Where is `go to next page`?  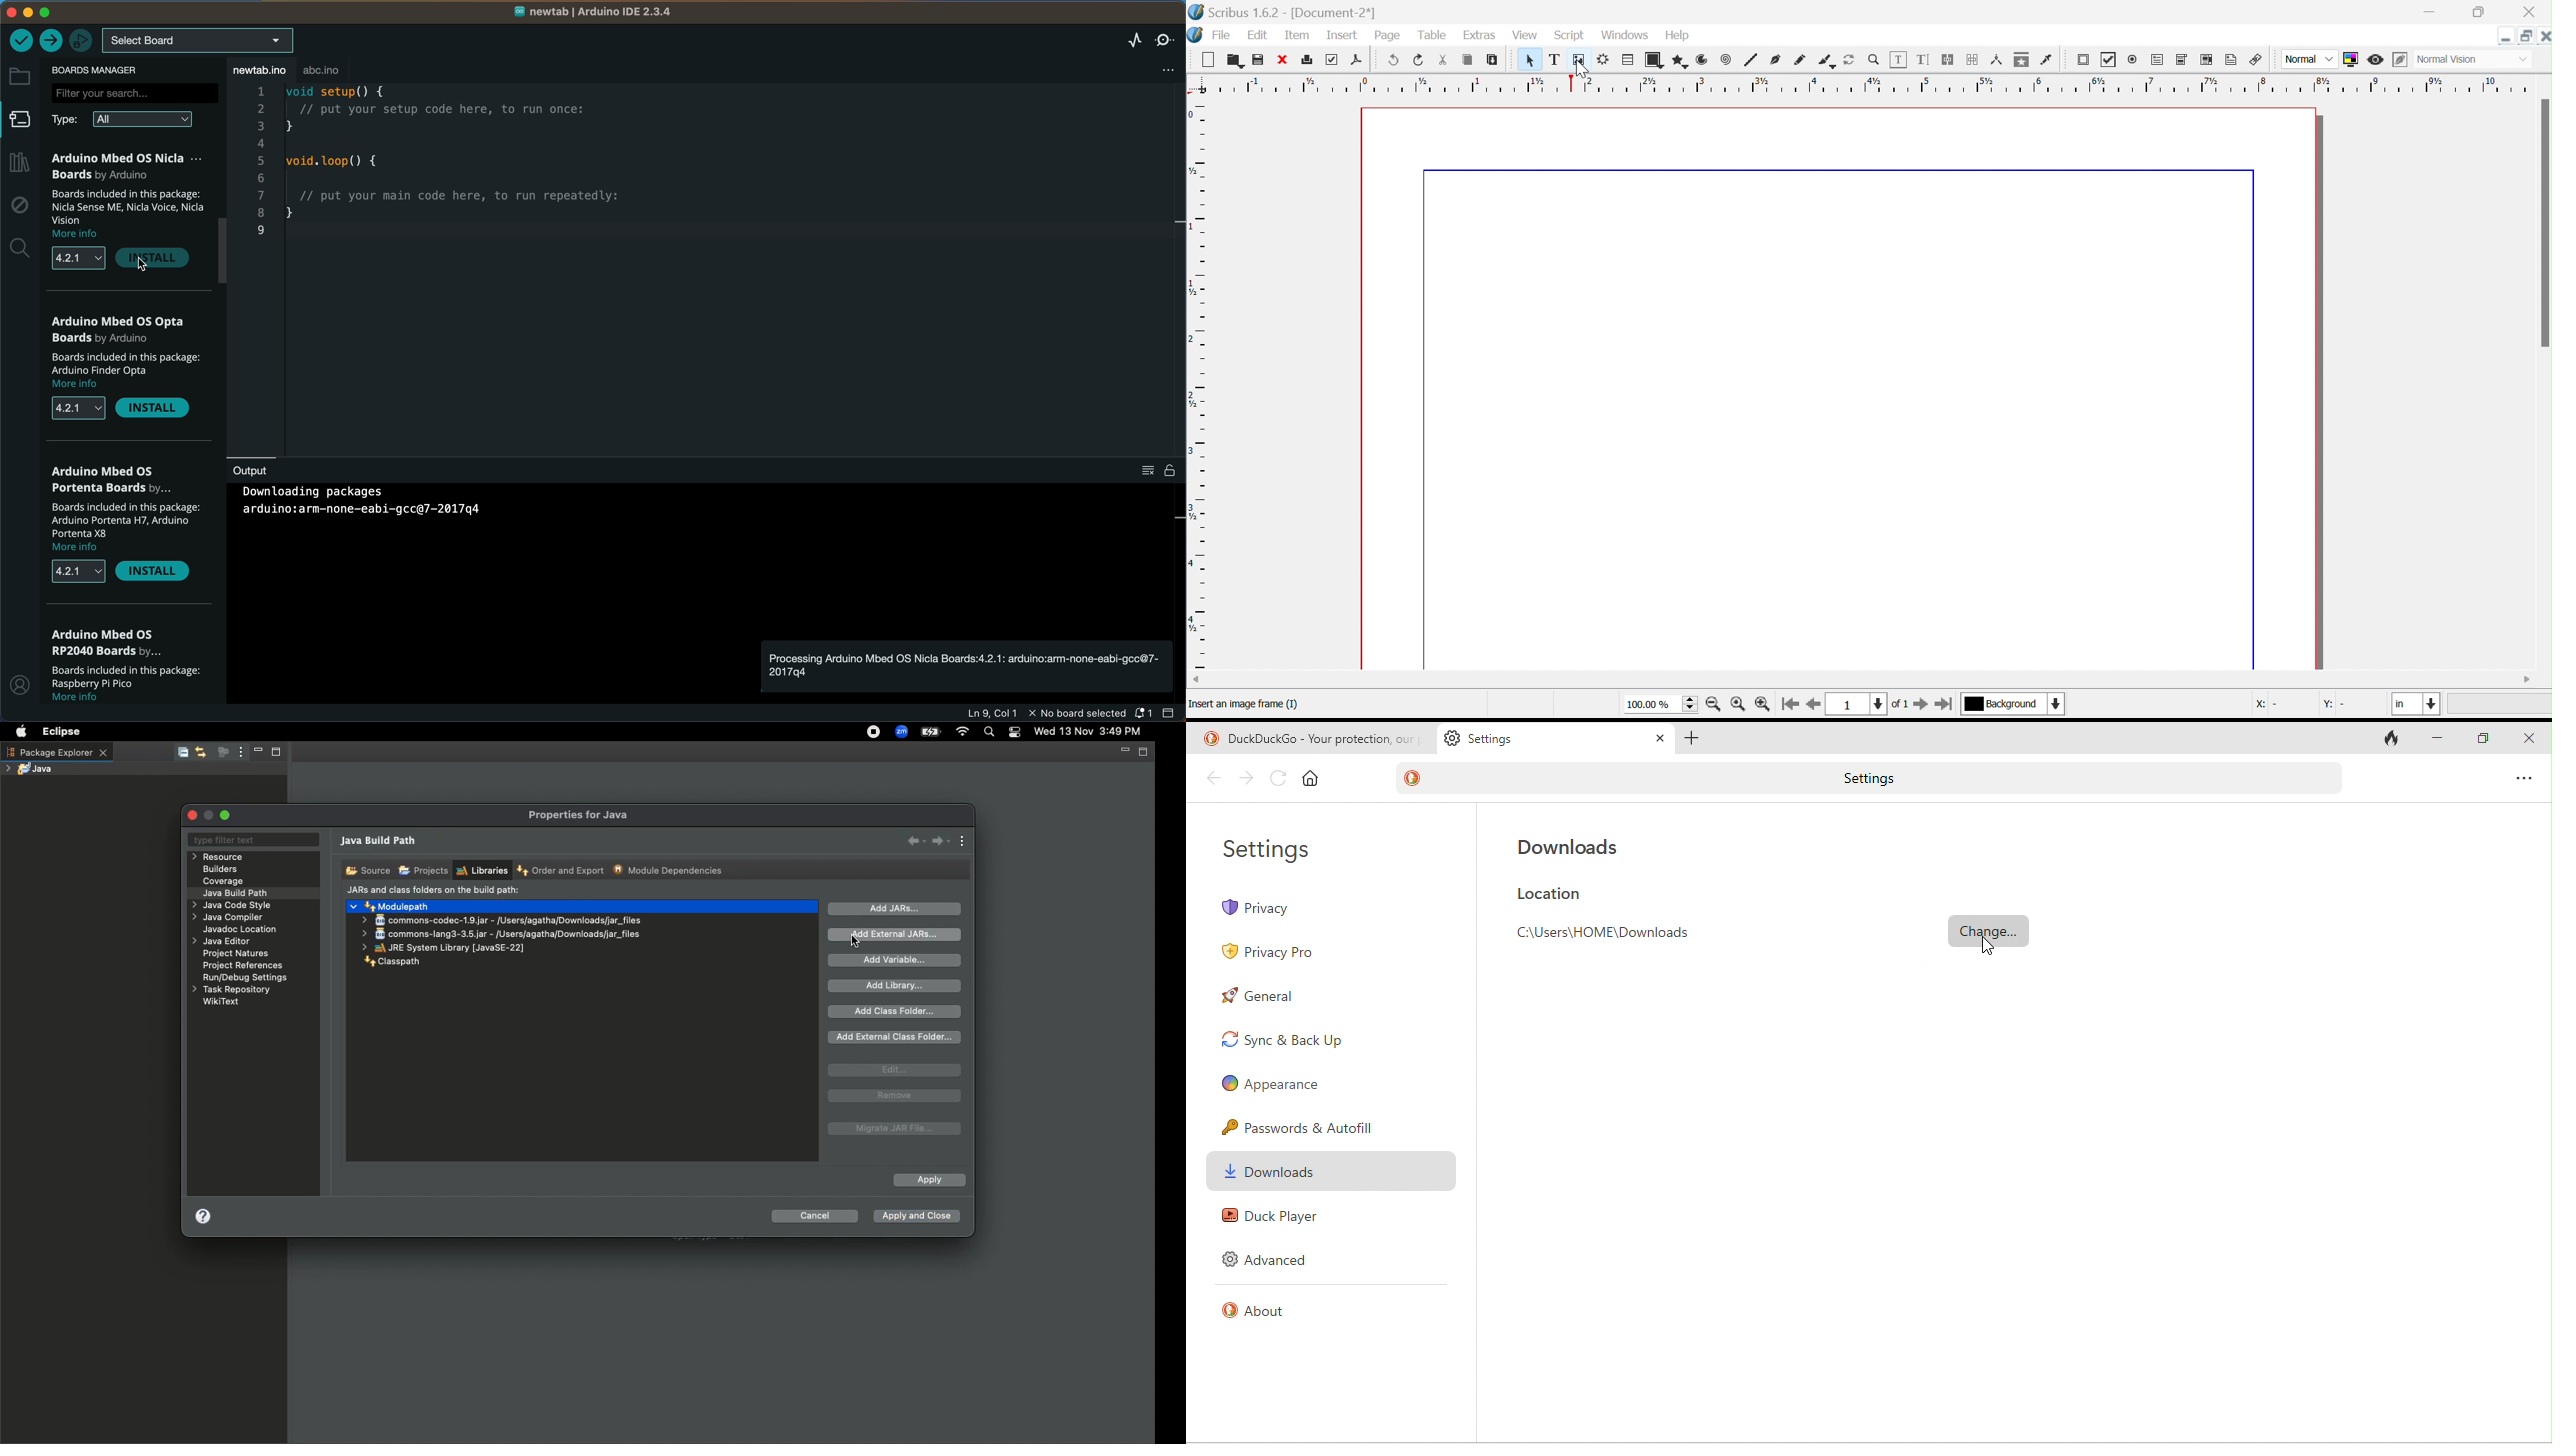 go to next page is located at coordinates (1920, 704).